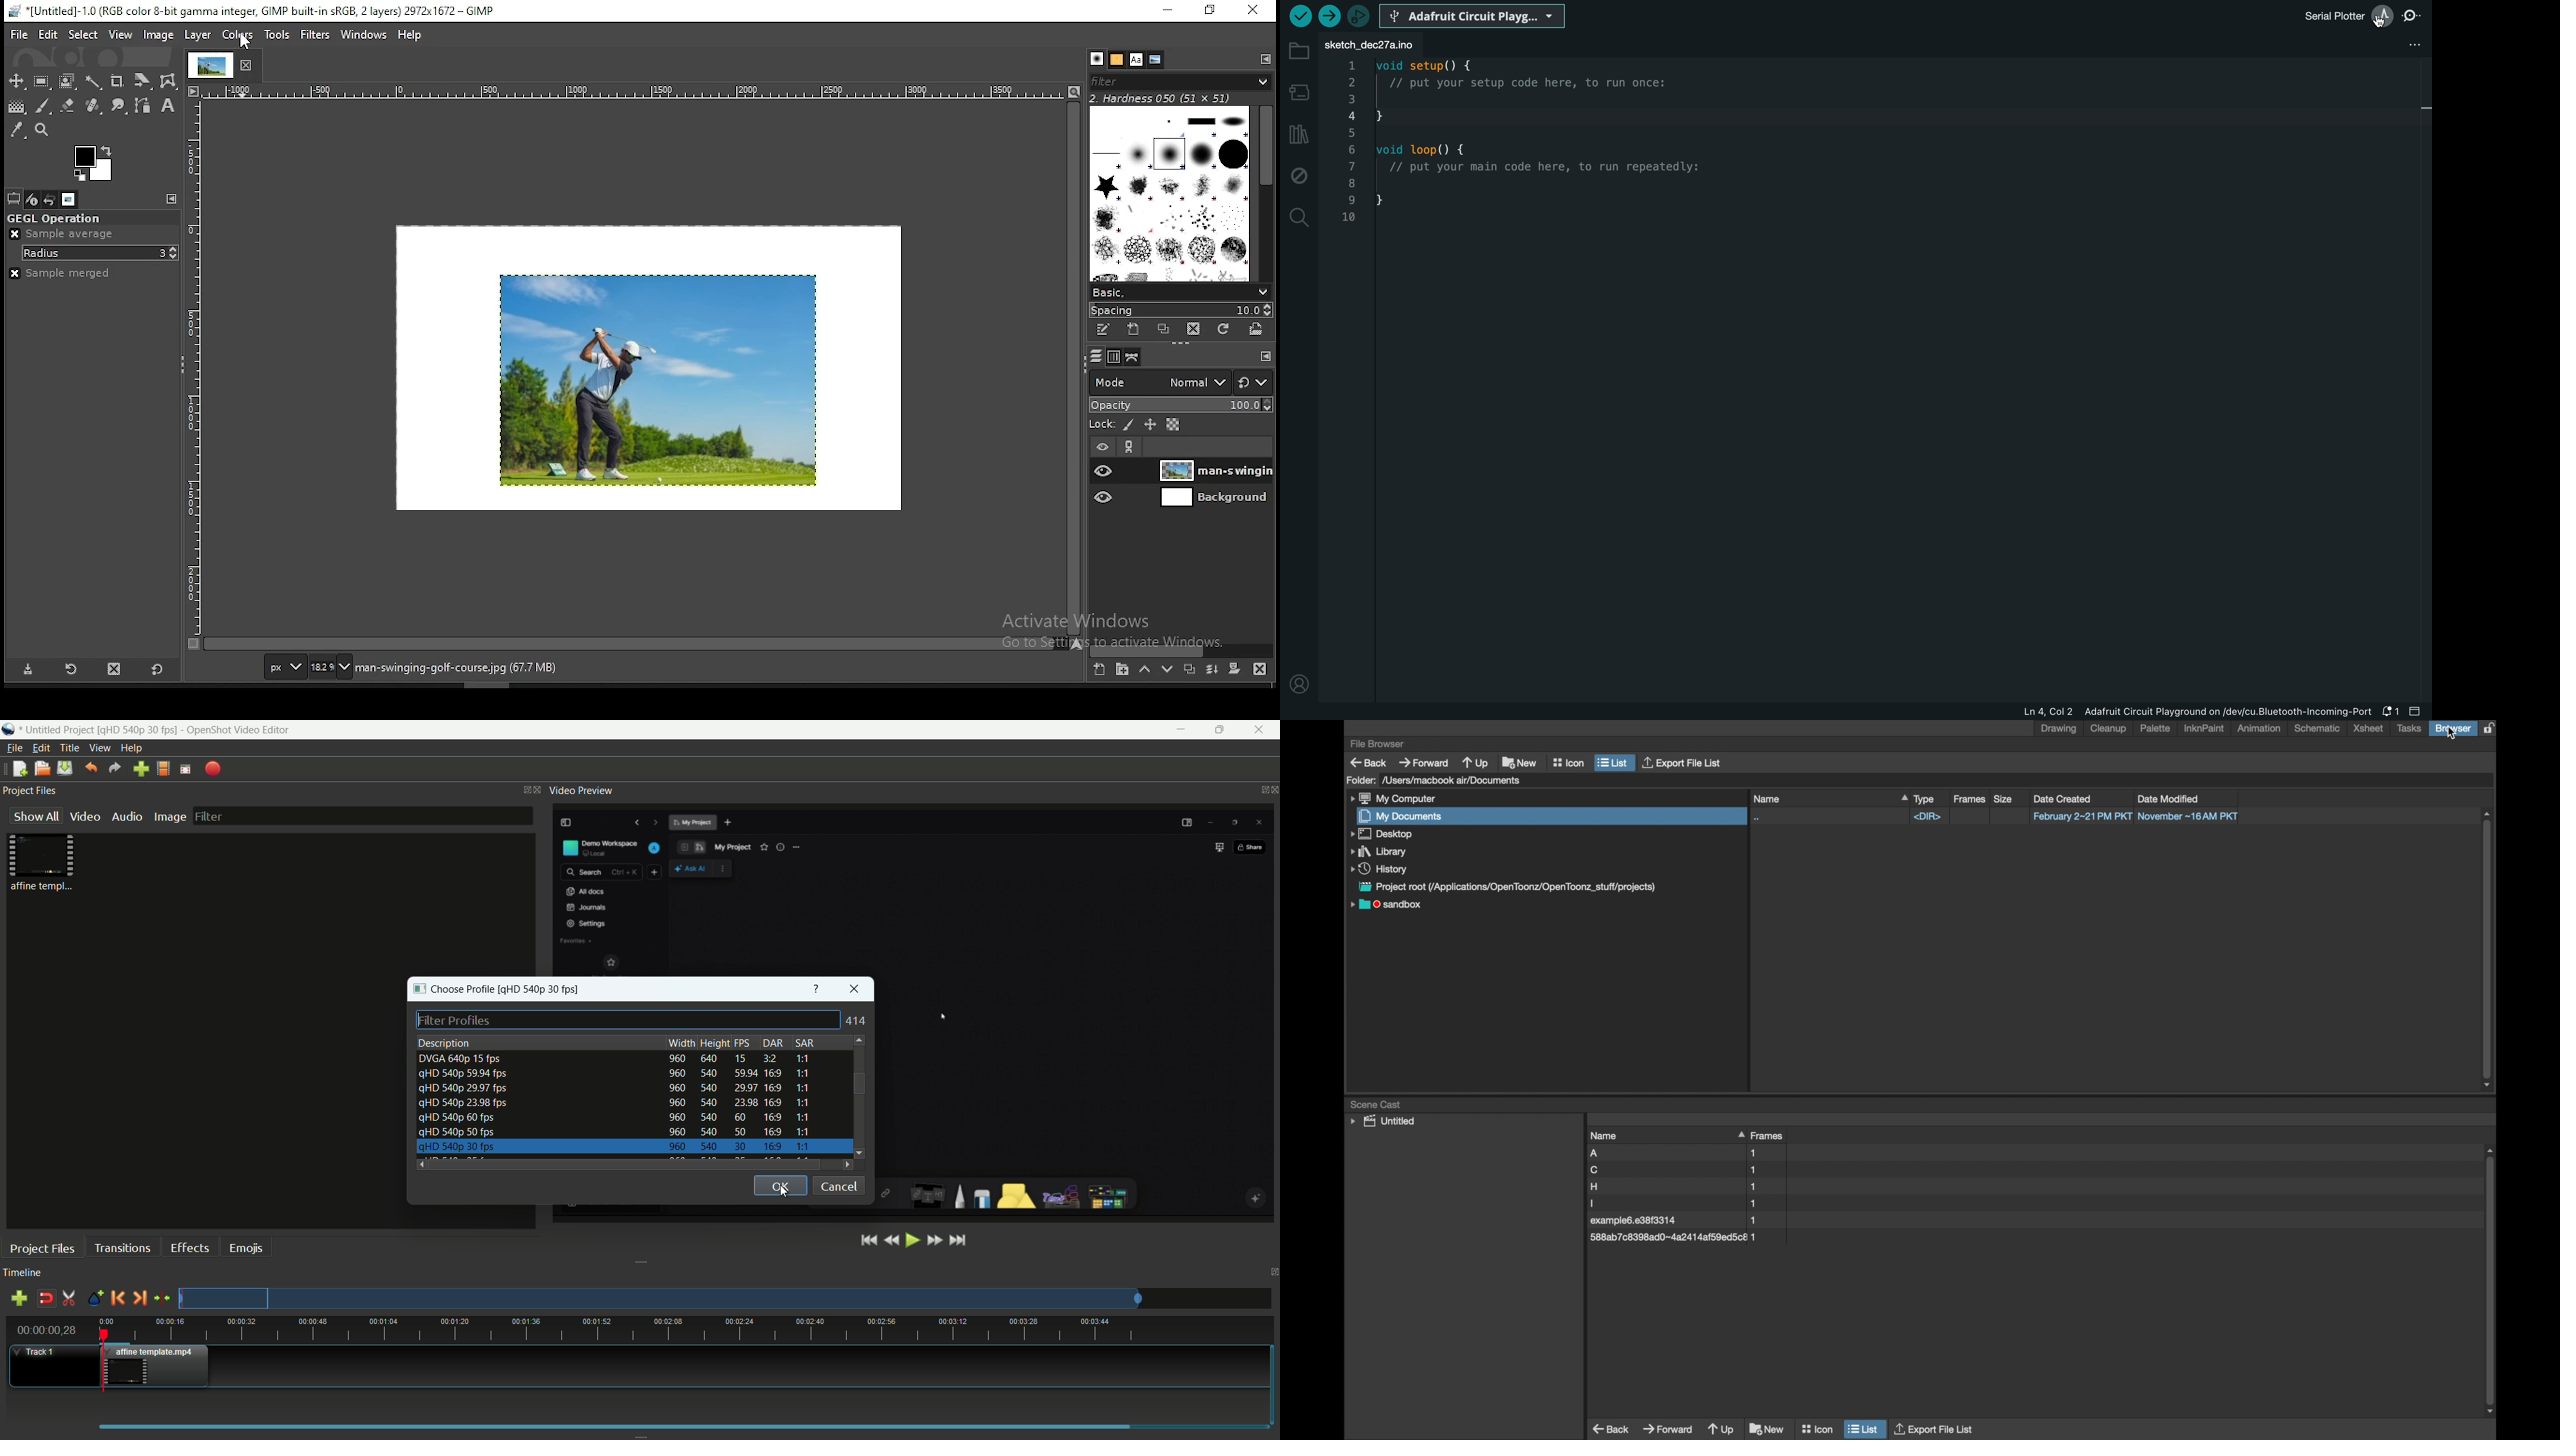 The image size is (2576, 1456). Describe the element at coordinates (83, 33) in the screenshot. I see `select` at that location.